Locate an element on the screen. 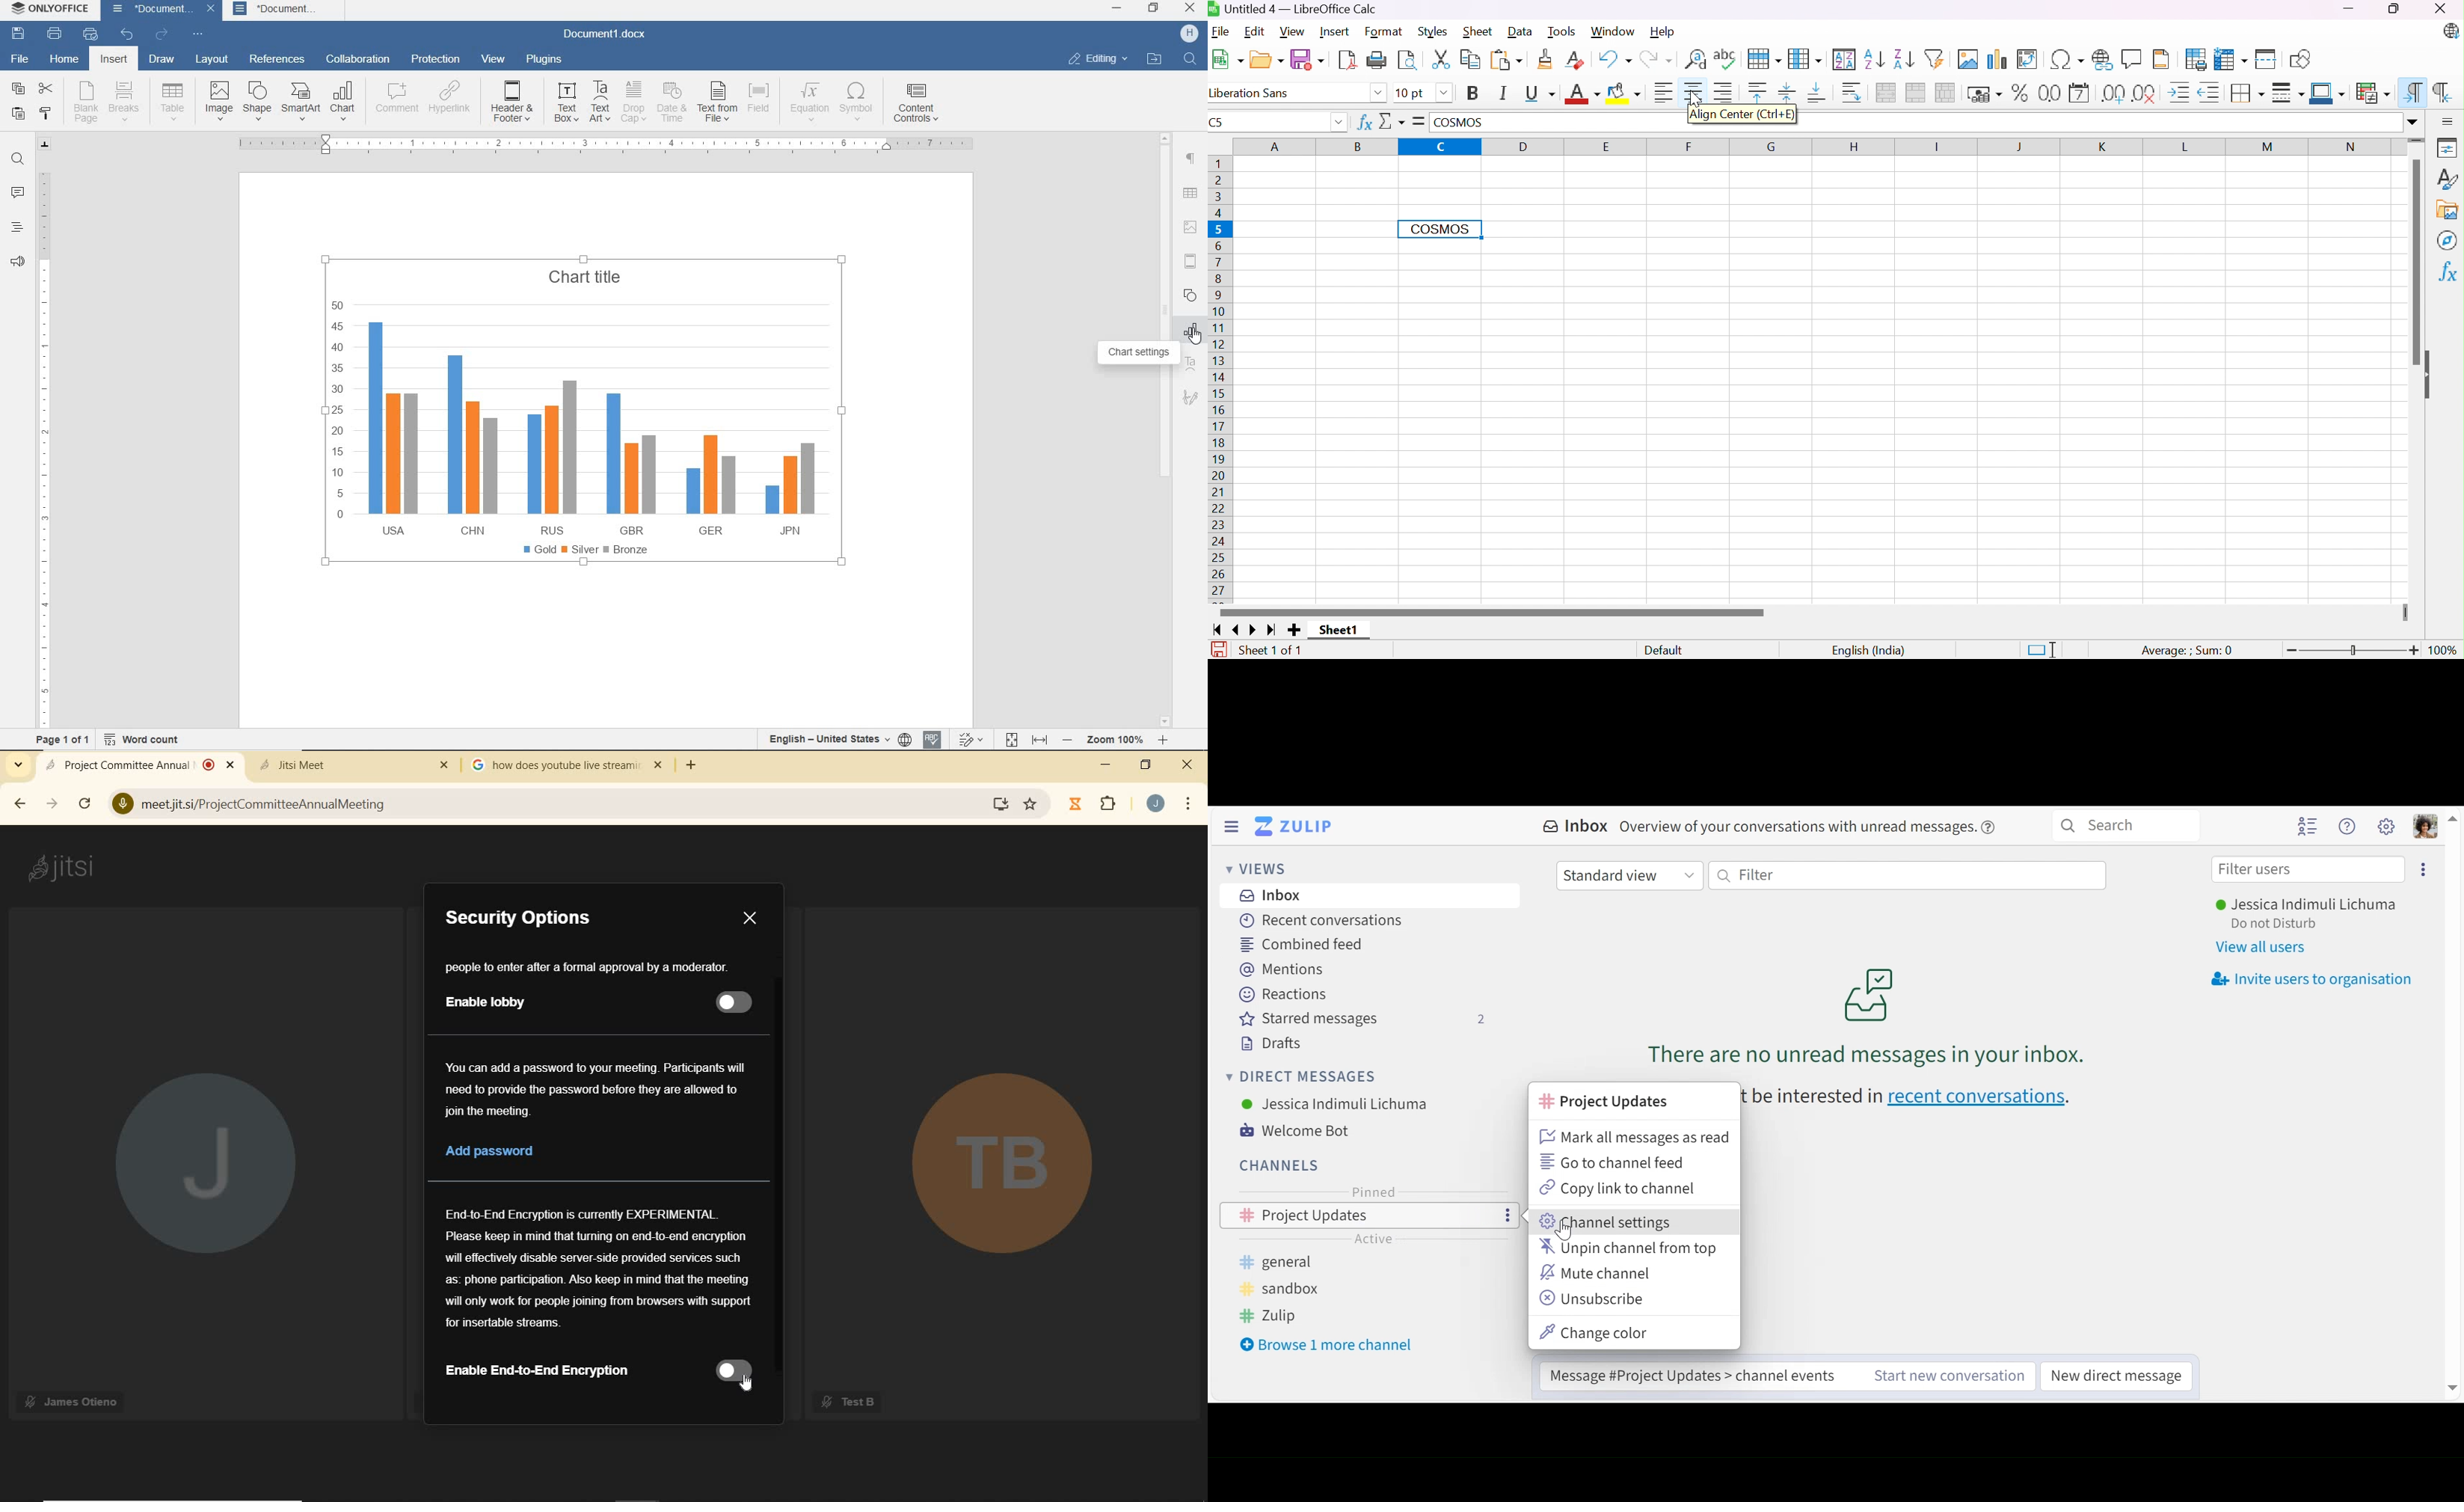 The height and width of the screenshot is (1512, 2464). Insert or Edit Pivot Table is located at coordinates (2028, 59).